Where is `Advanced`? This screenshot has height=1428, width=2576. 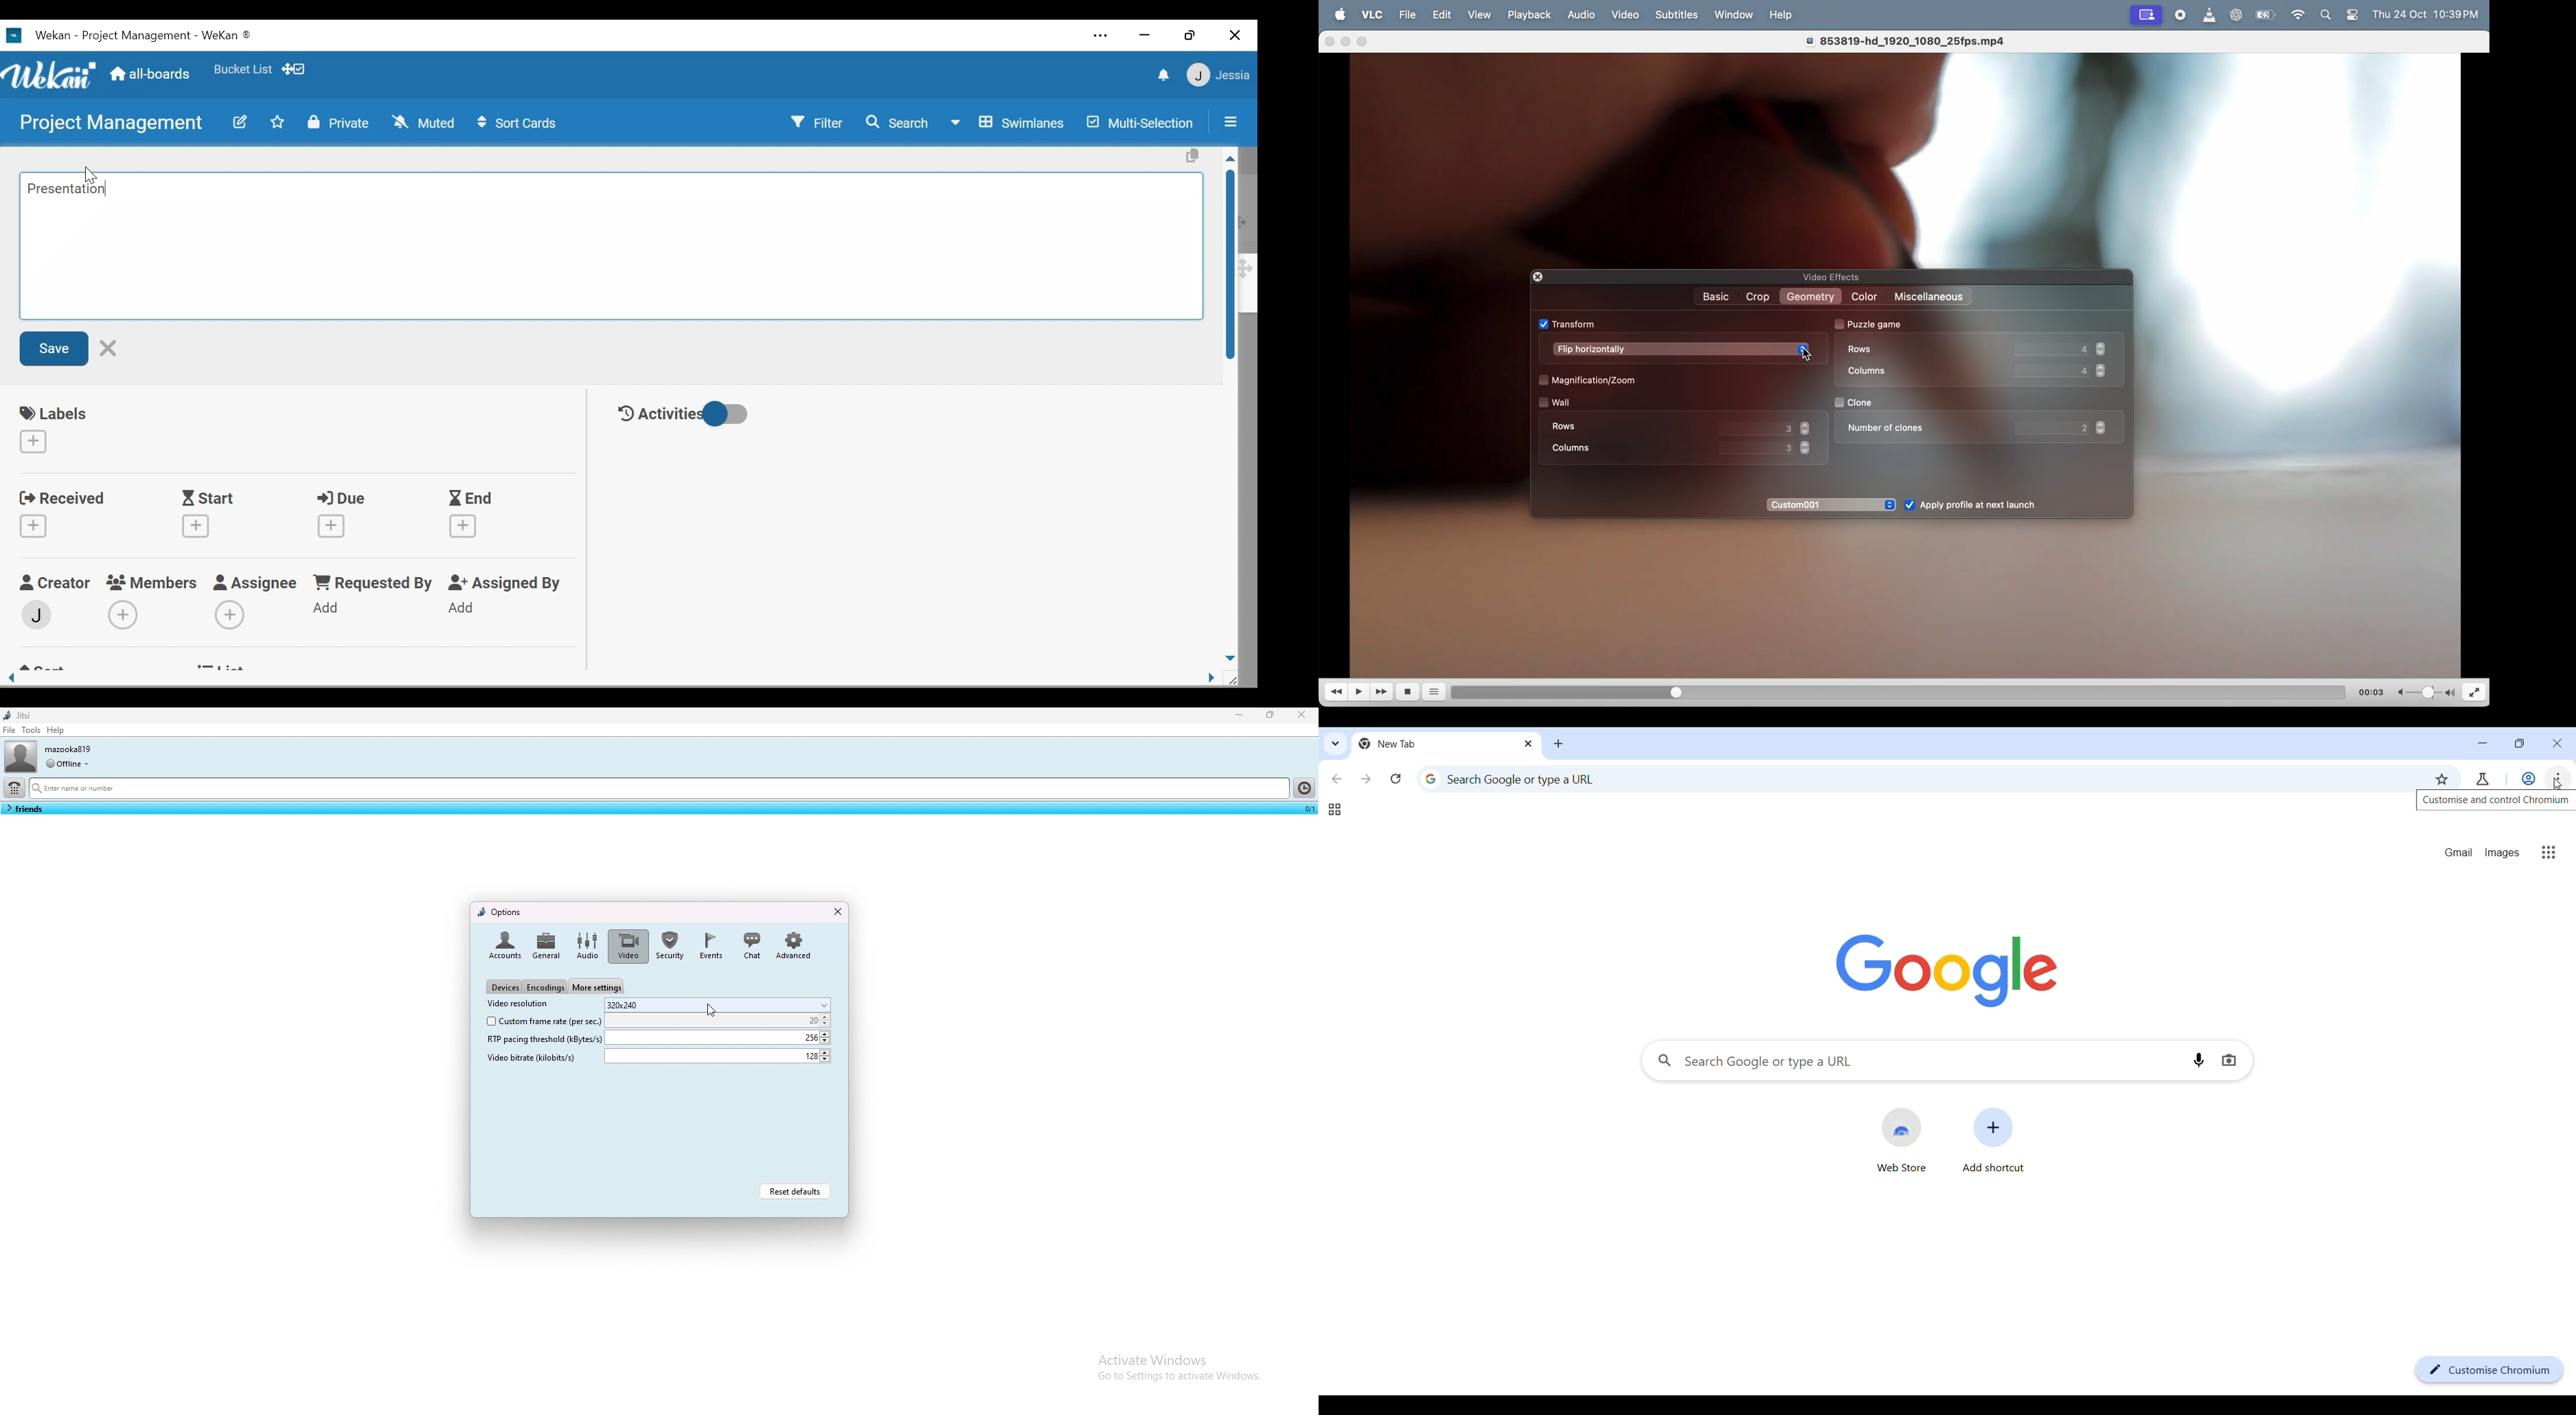 Advanced is located at coordinates (794, 944).